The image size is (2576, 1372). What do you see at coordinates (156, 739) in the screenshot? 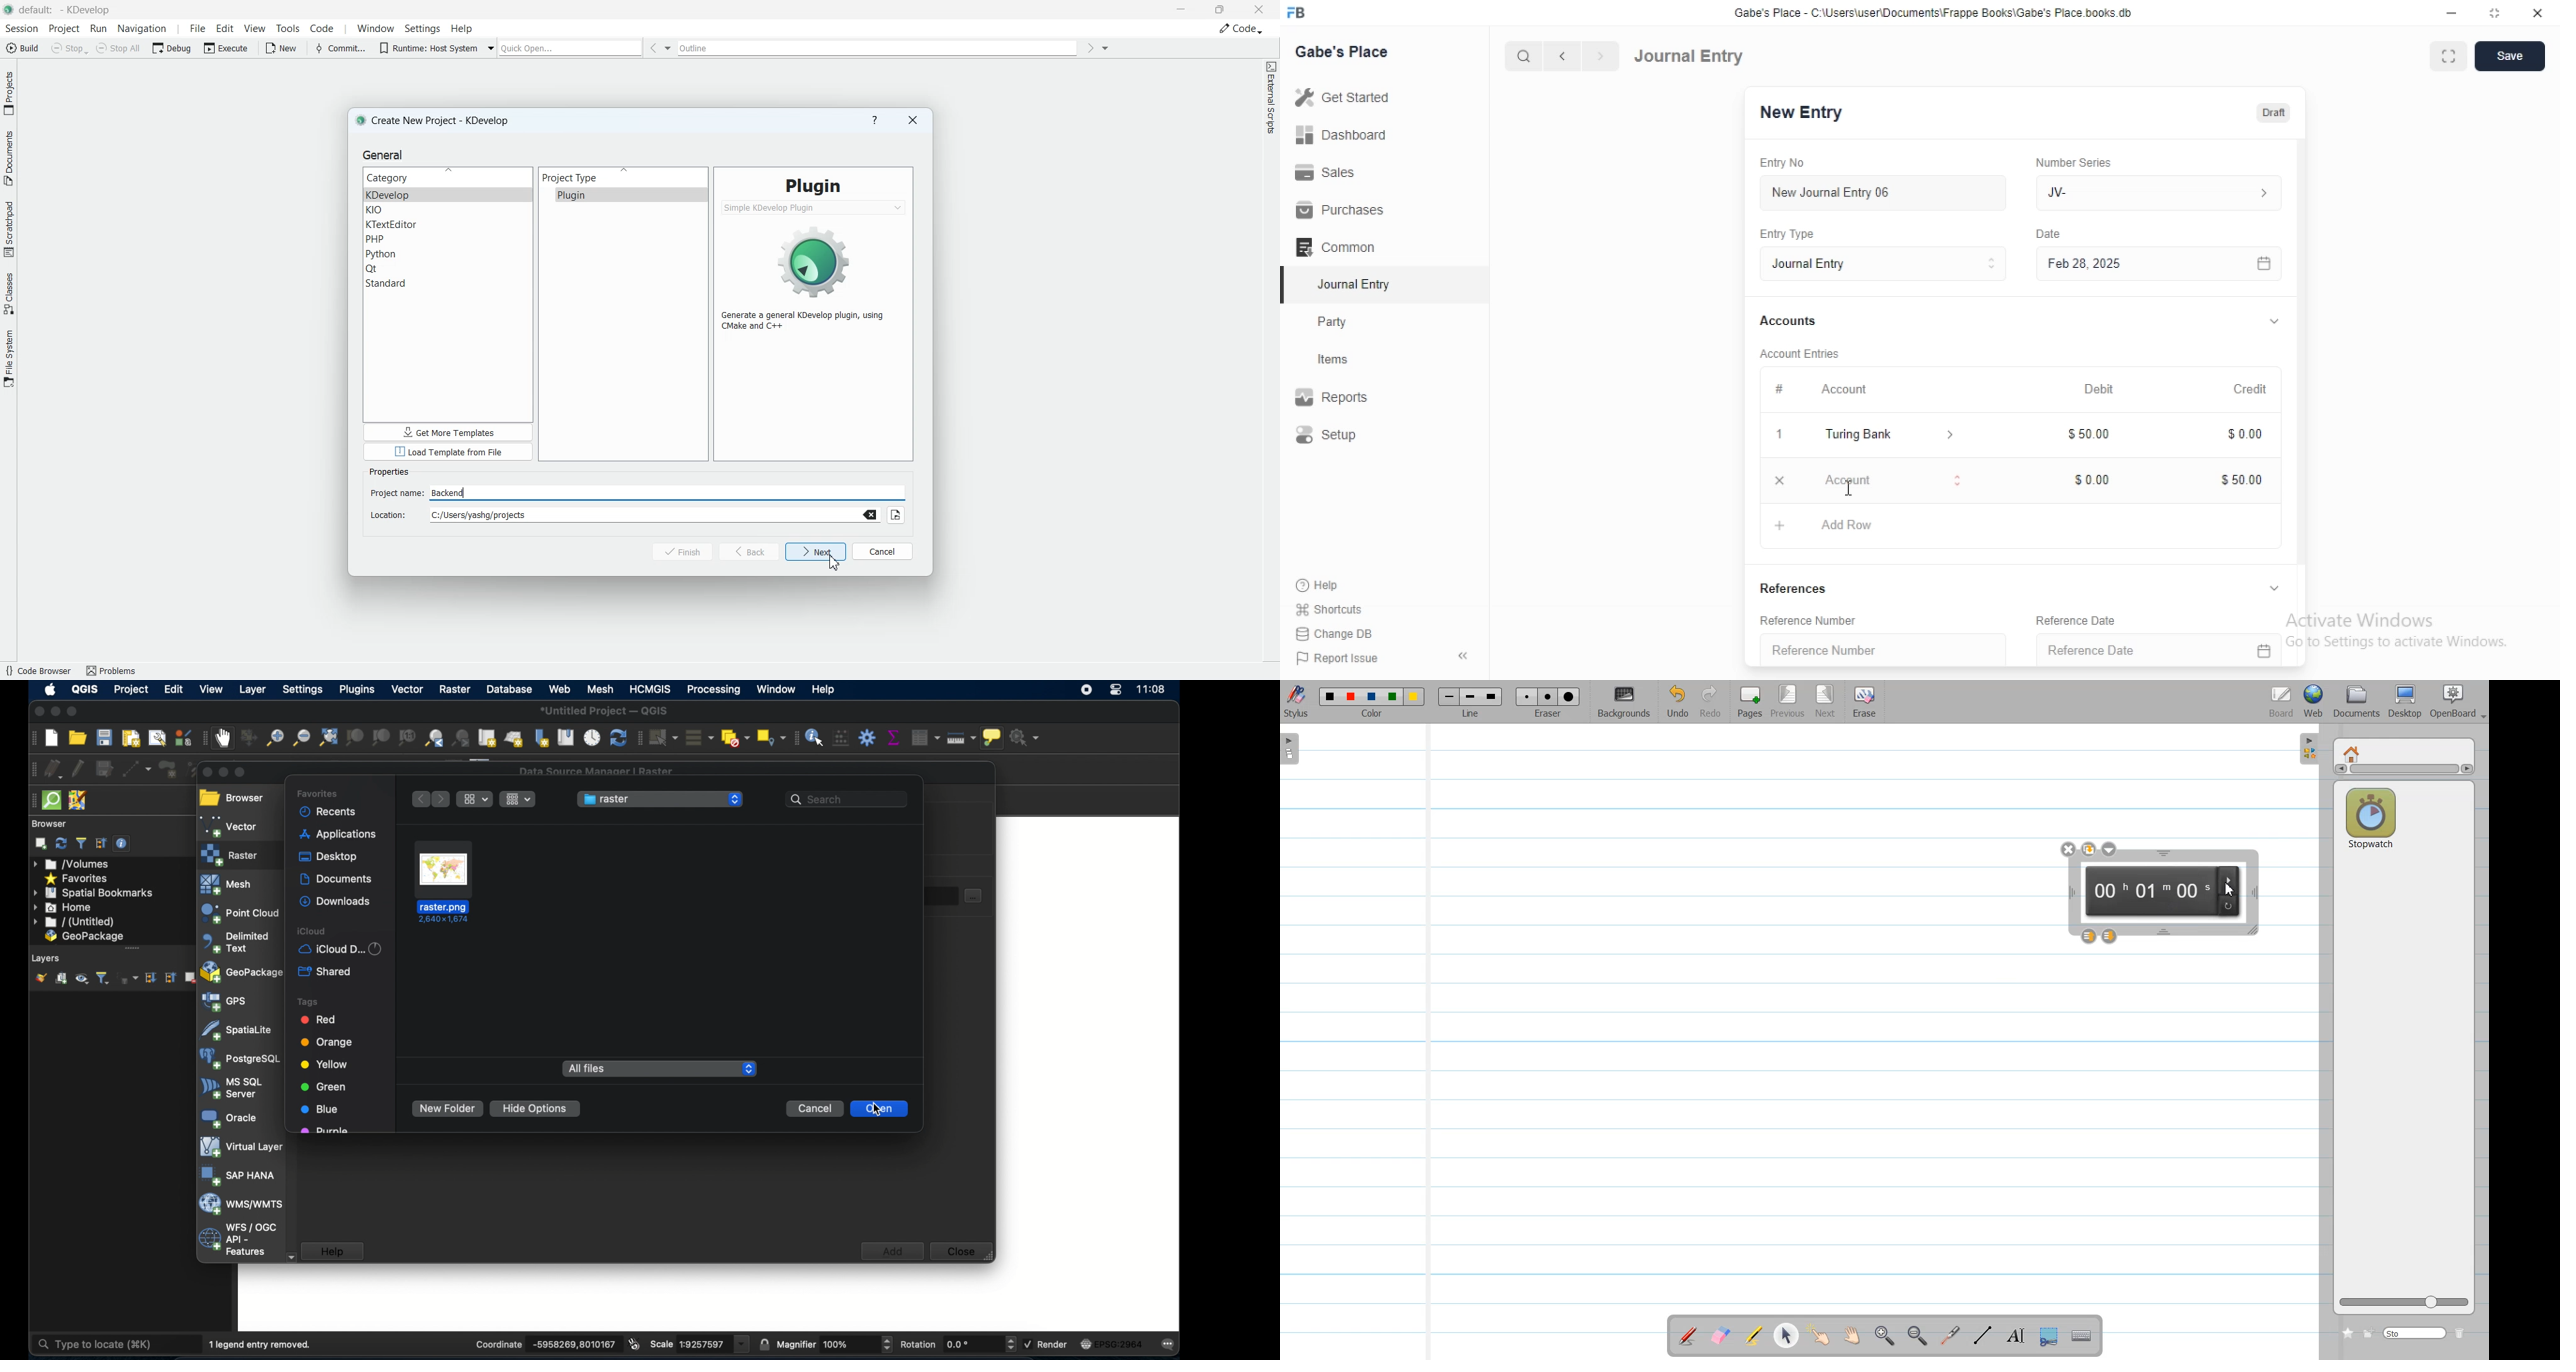
I see `show layout manager` at bounding box center [156, 739].